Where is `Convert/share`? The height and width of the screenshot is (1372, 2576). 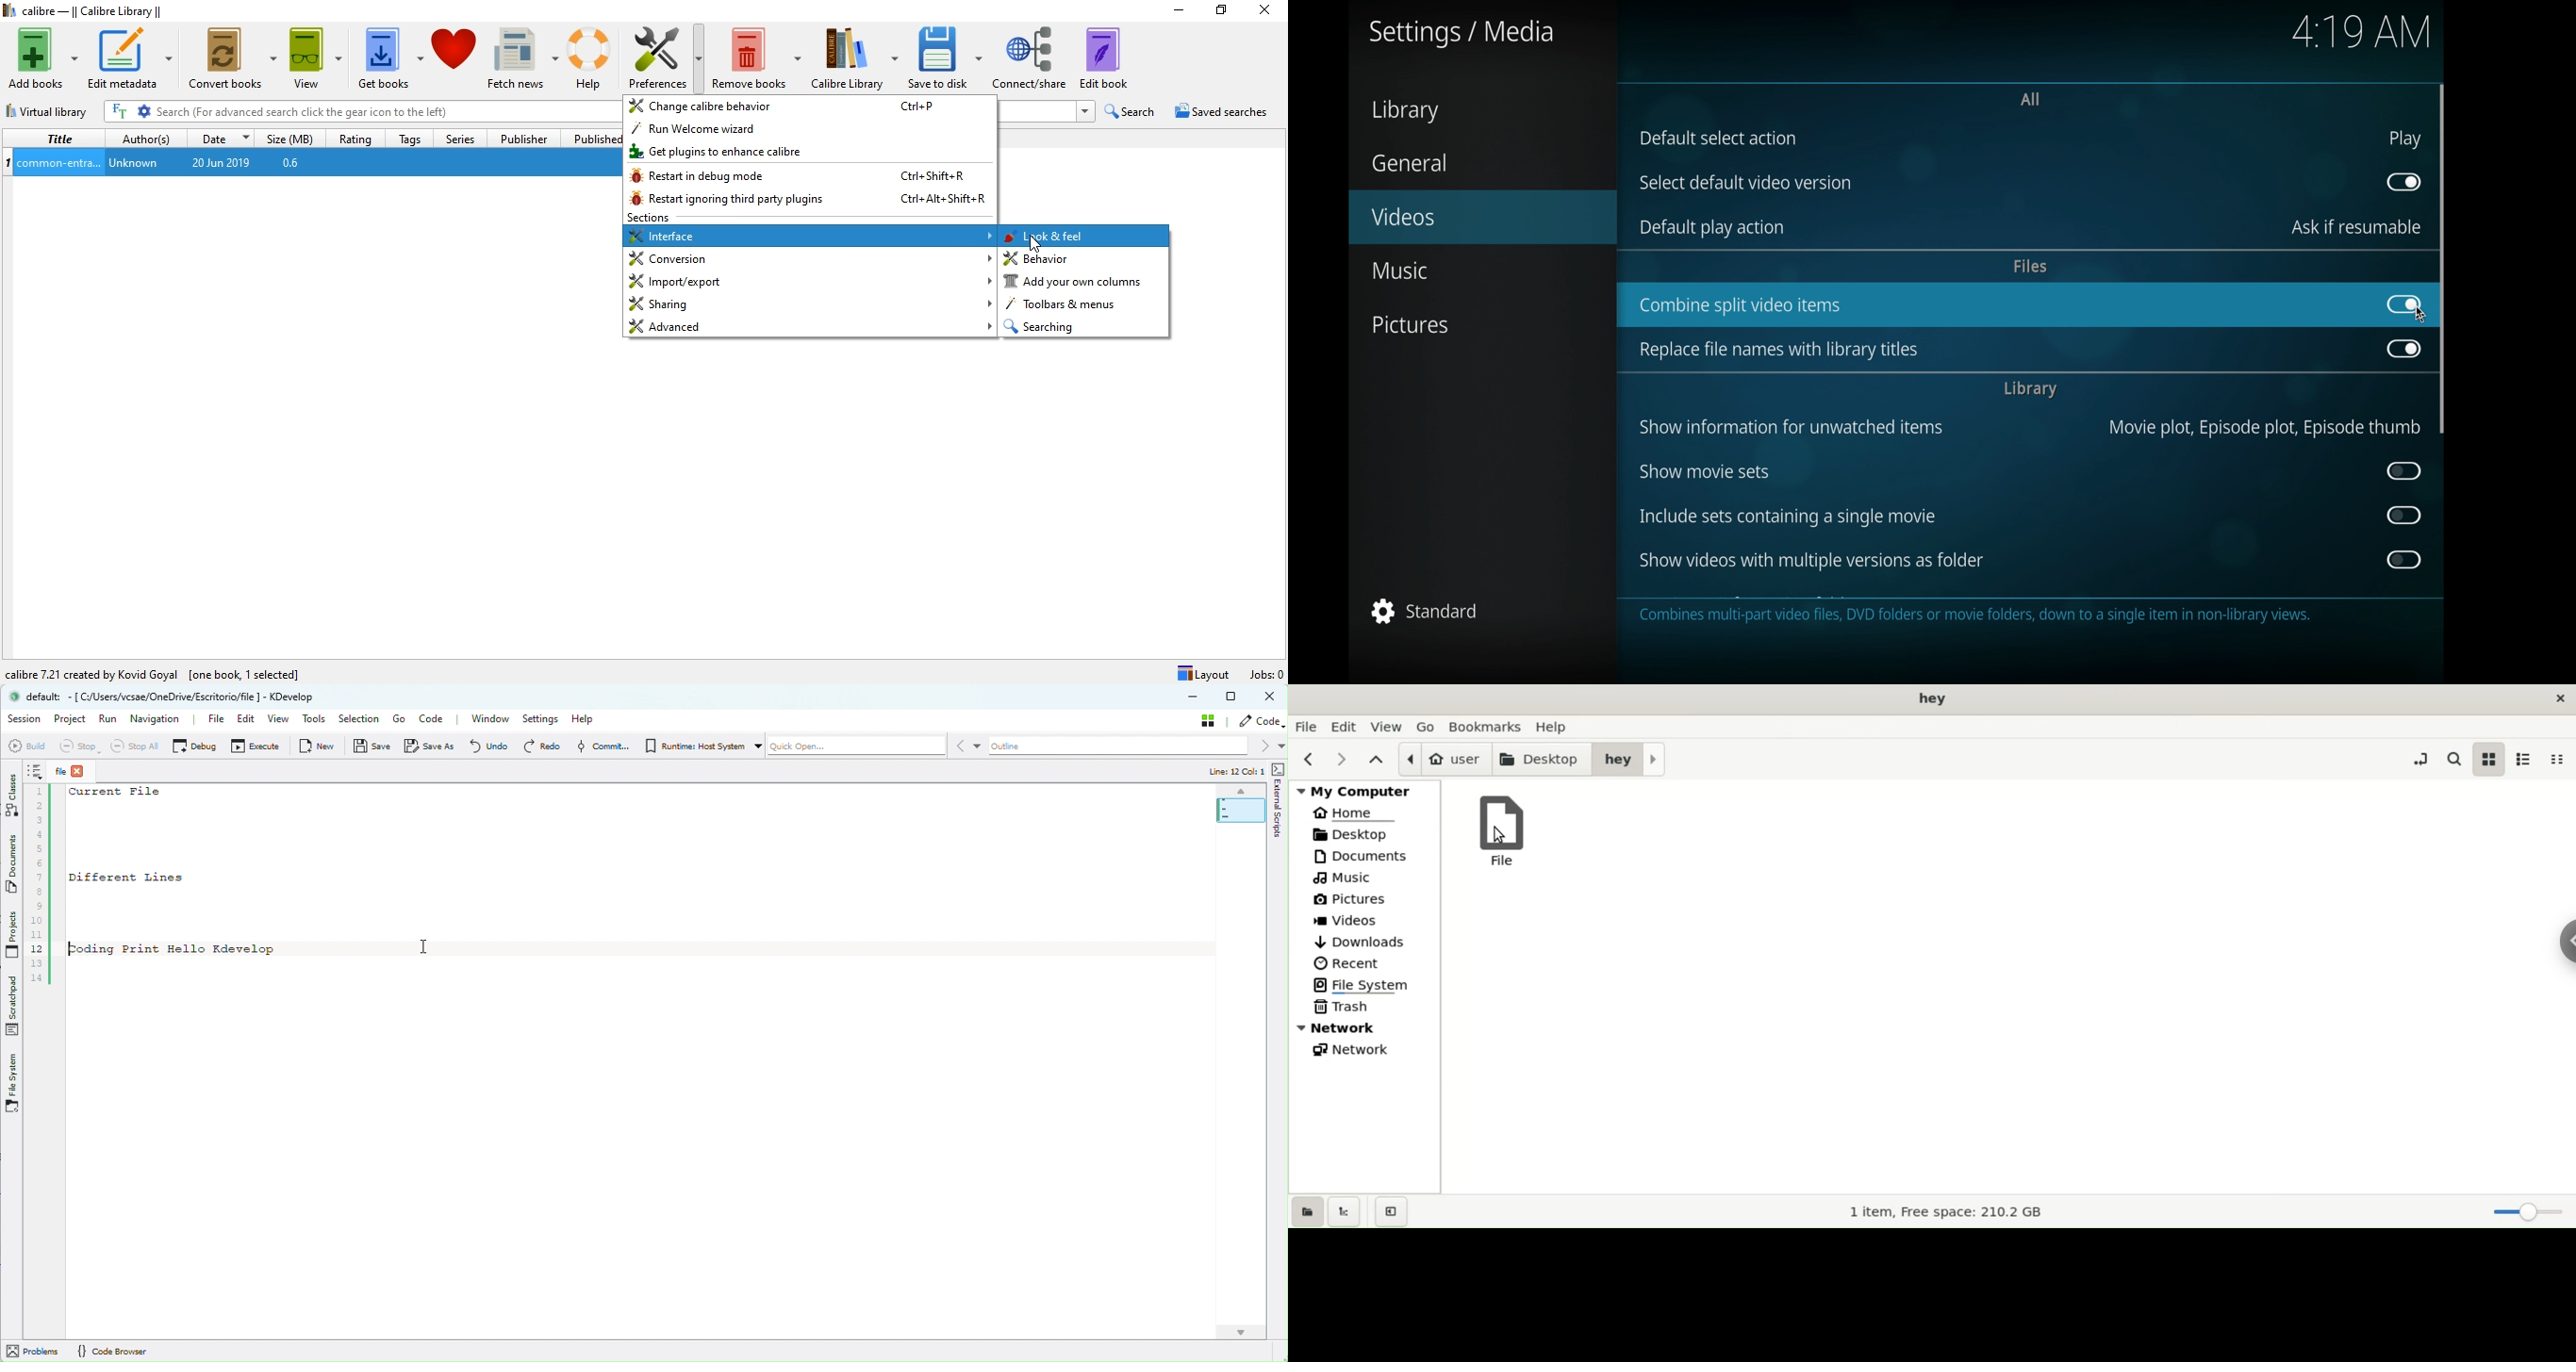 Convert/share is located at coordinates (1032, 56).